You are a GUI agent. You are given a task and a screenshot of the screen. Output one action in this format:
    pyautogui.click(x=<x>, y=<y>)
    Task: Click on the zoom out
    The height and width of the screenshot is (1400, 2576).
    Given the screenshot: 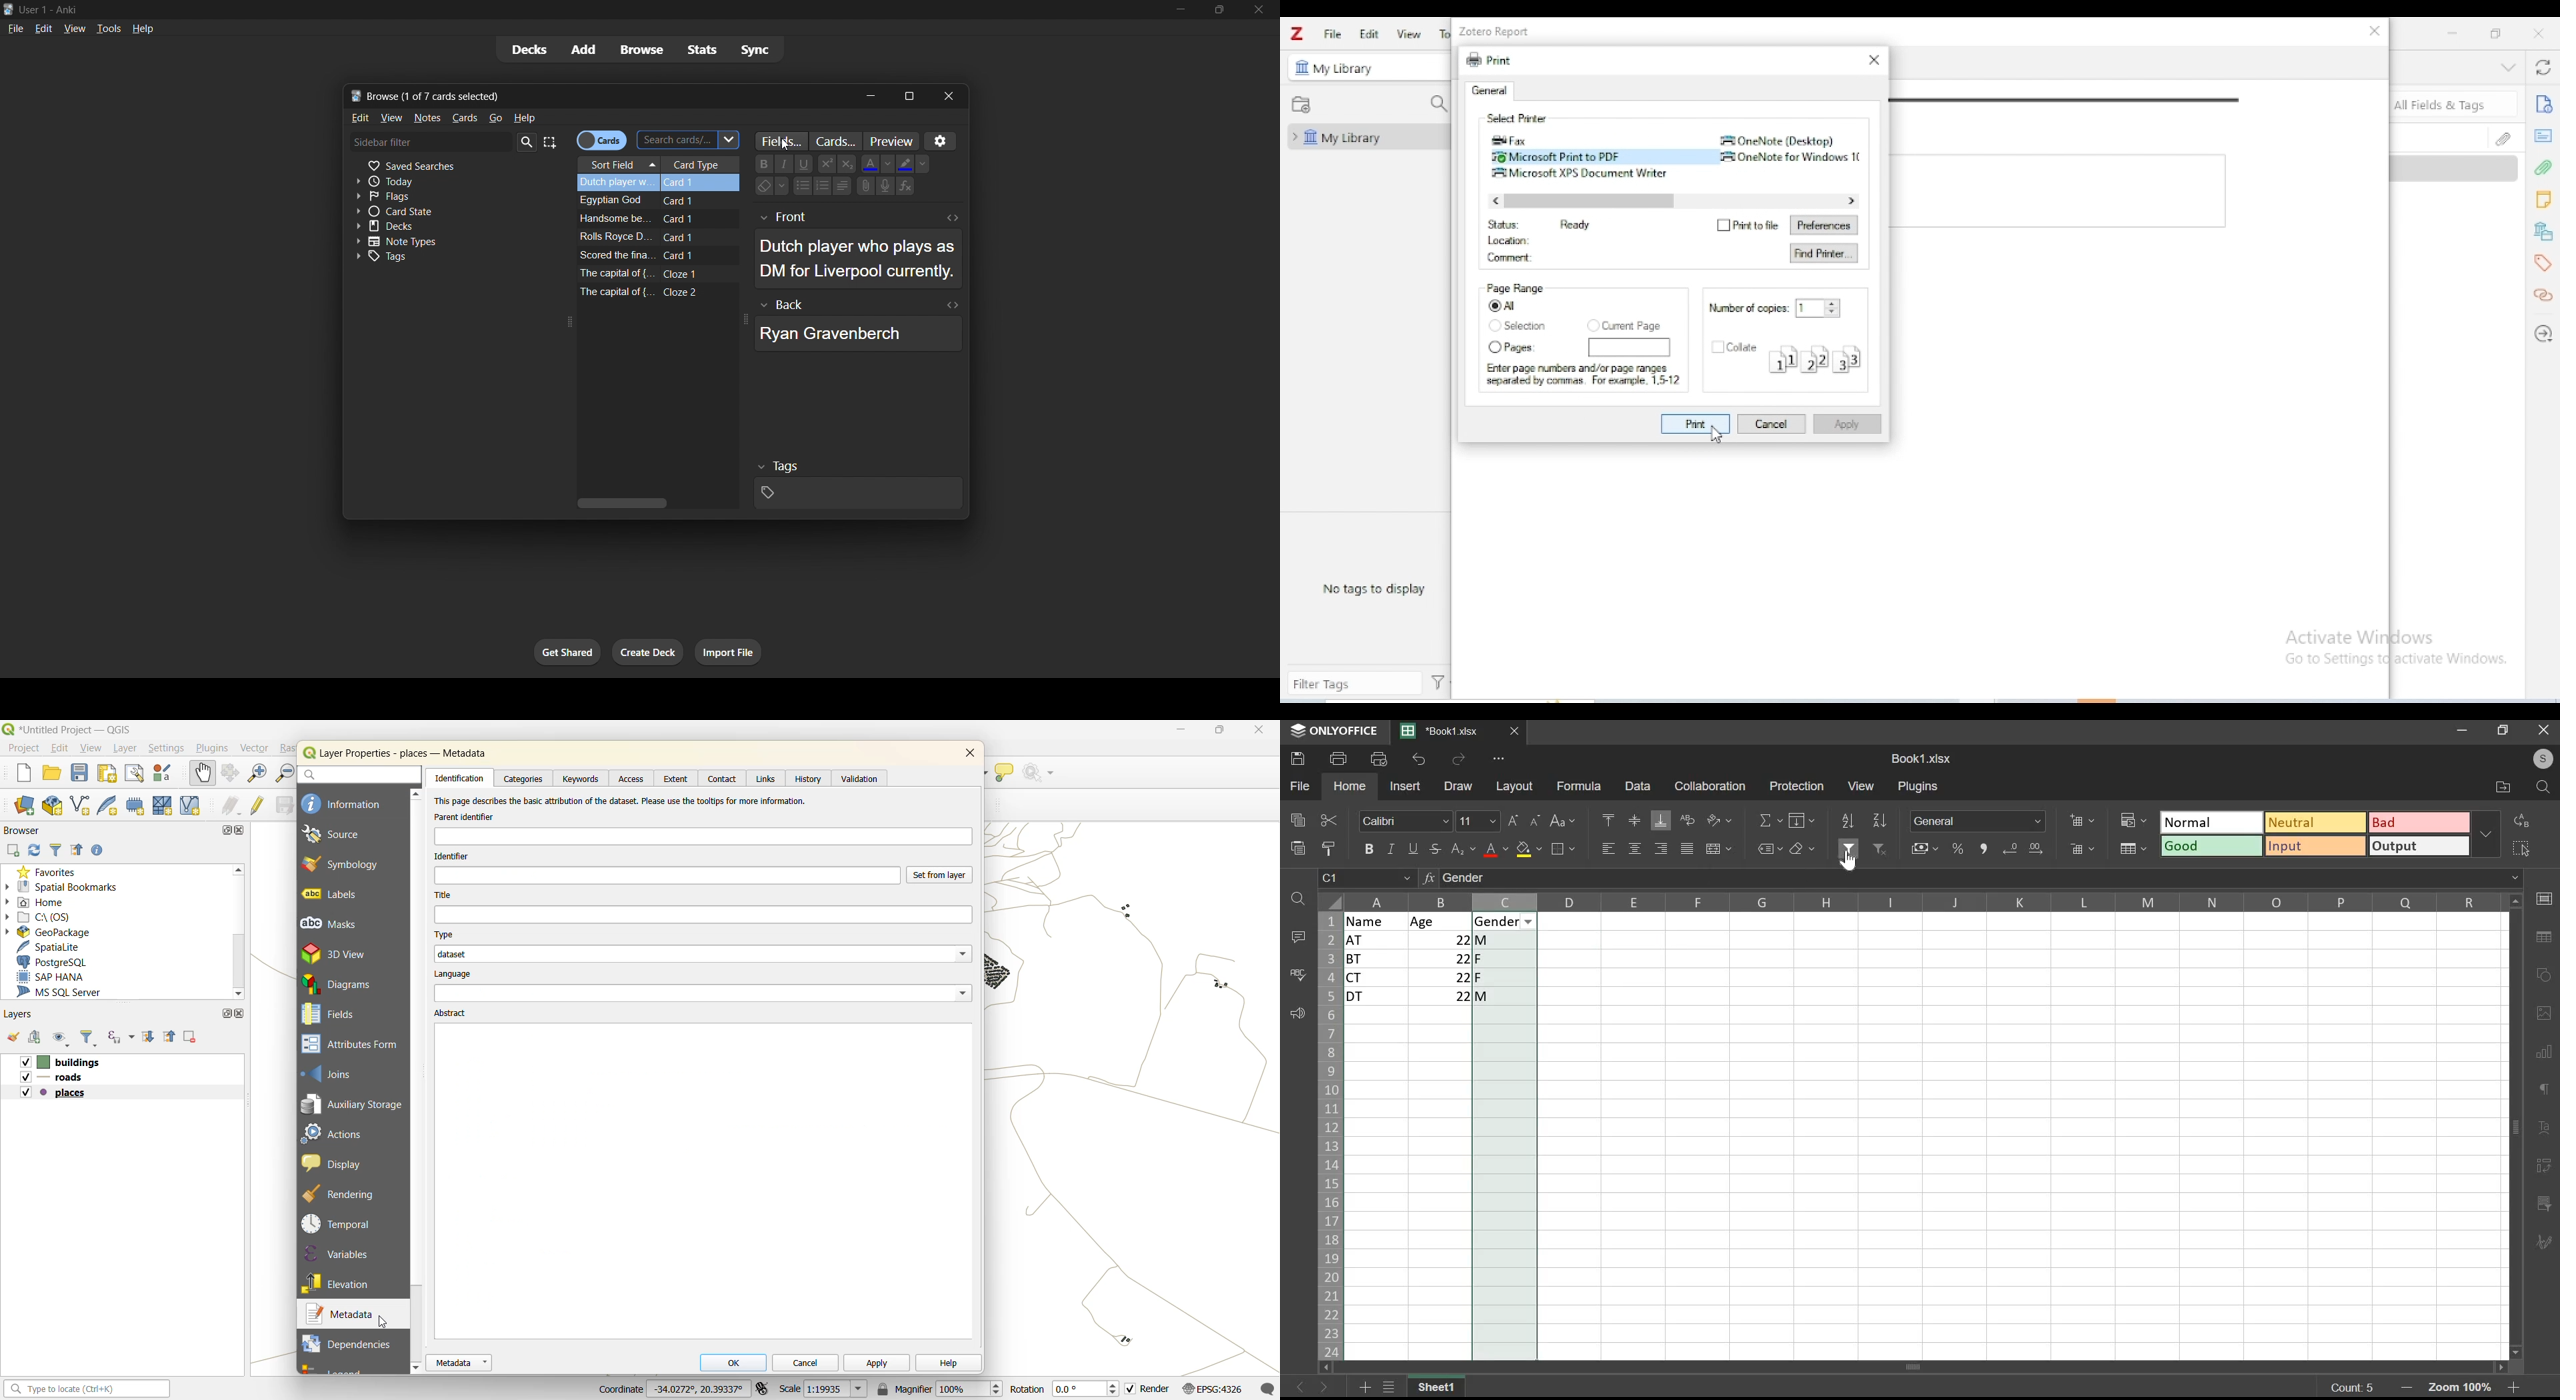 What is the action you would take?
    pyautogui.click(x=2409, y=1388)
    